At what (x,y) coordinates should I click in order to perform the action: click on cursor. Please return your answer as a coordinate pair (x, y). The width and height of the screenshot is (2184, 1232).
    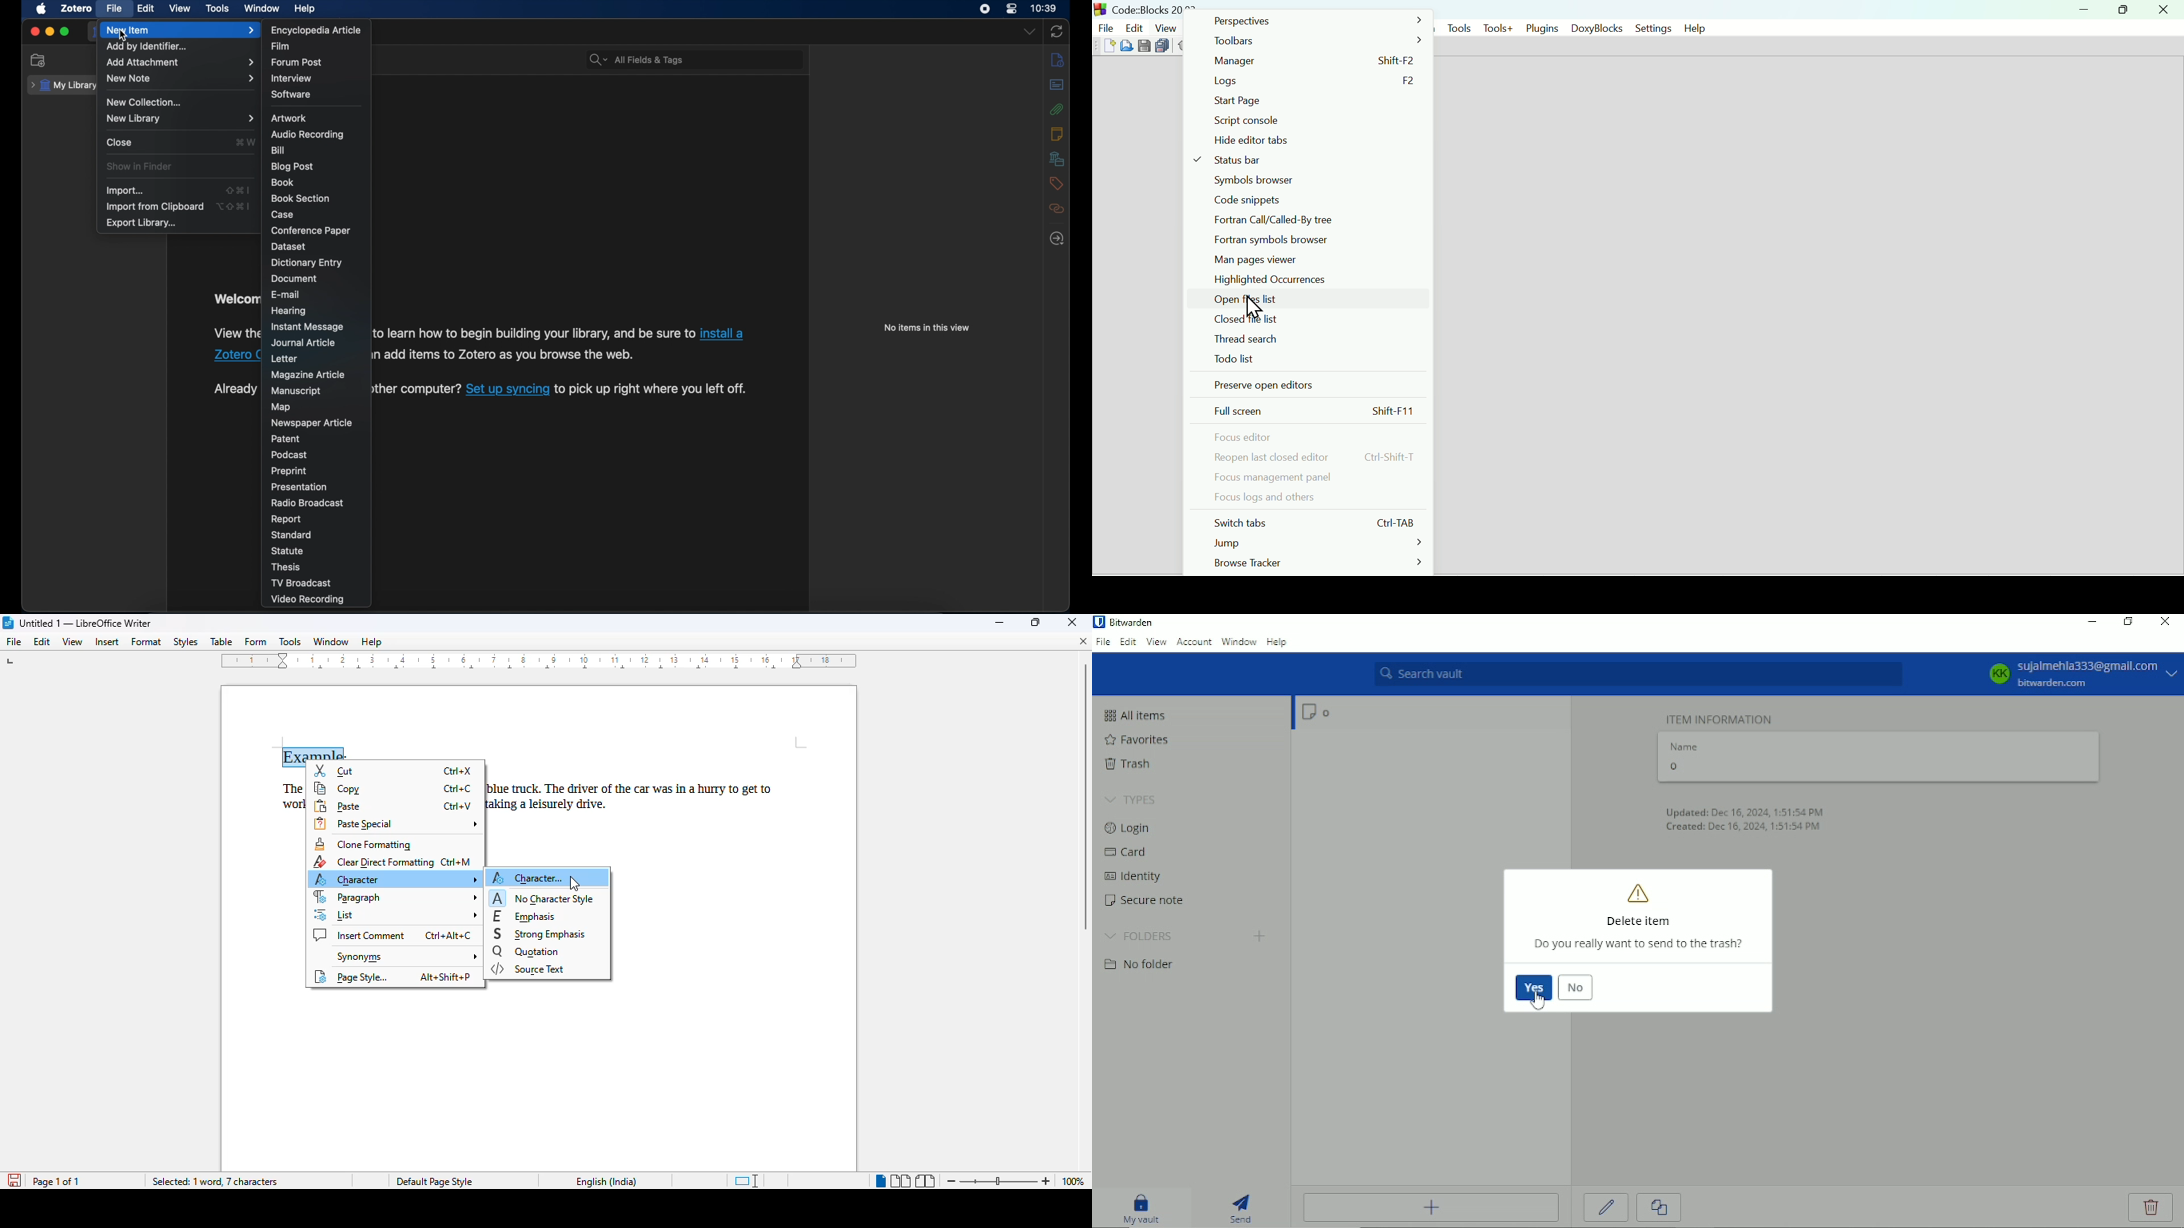
    Looking at the image, I should click on (122, 36).